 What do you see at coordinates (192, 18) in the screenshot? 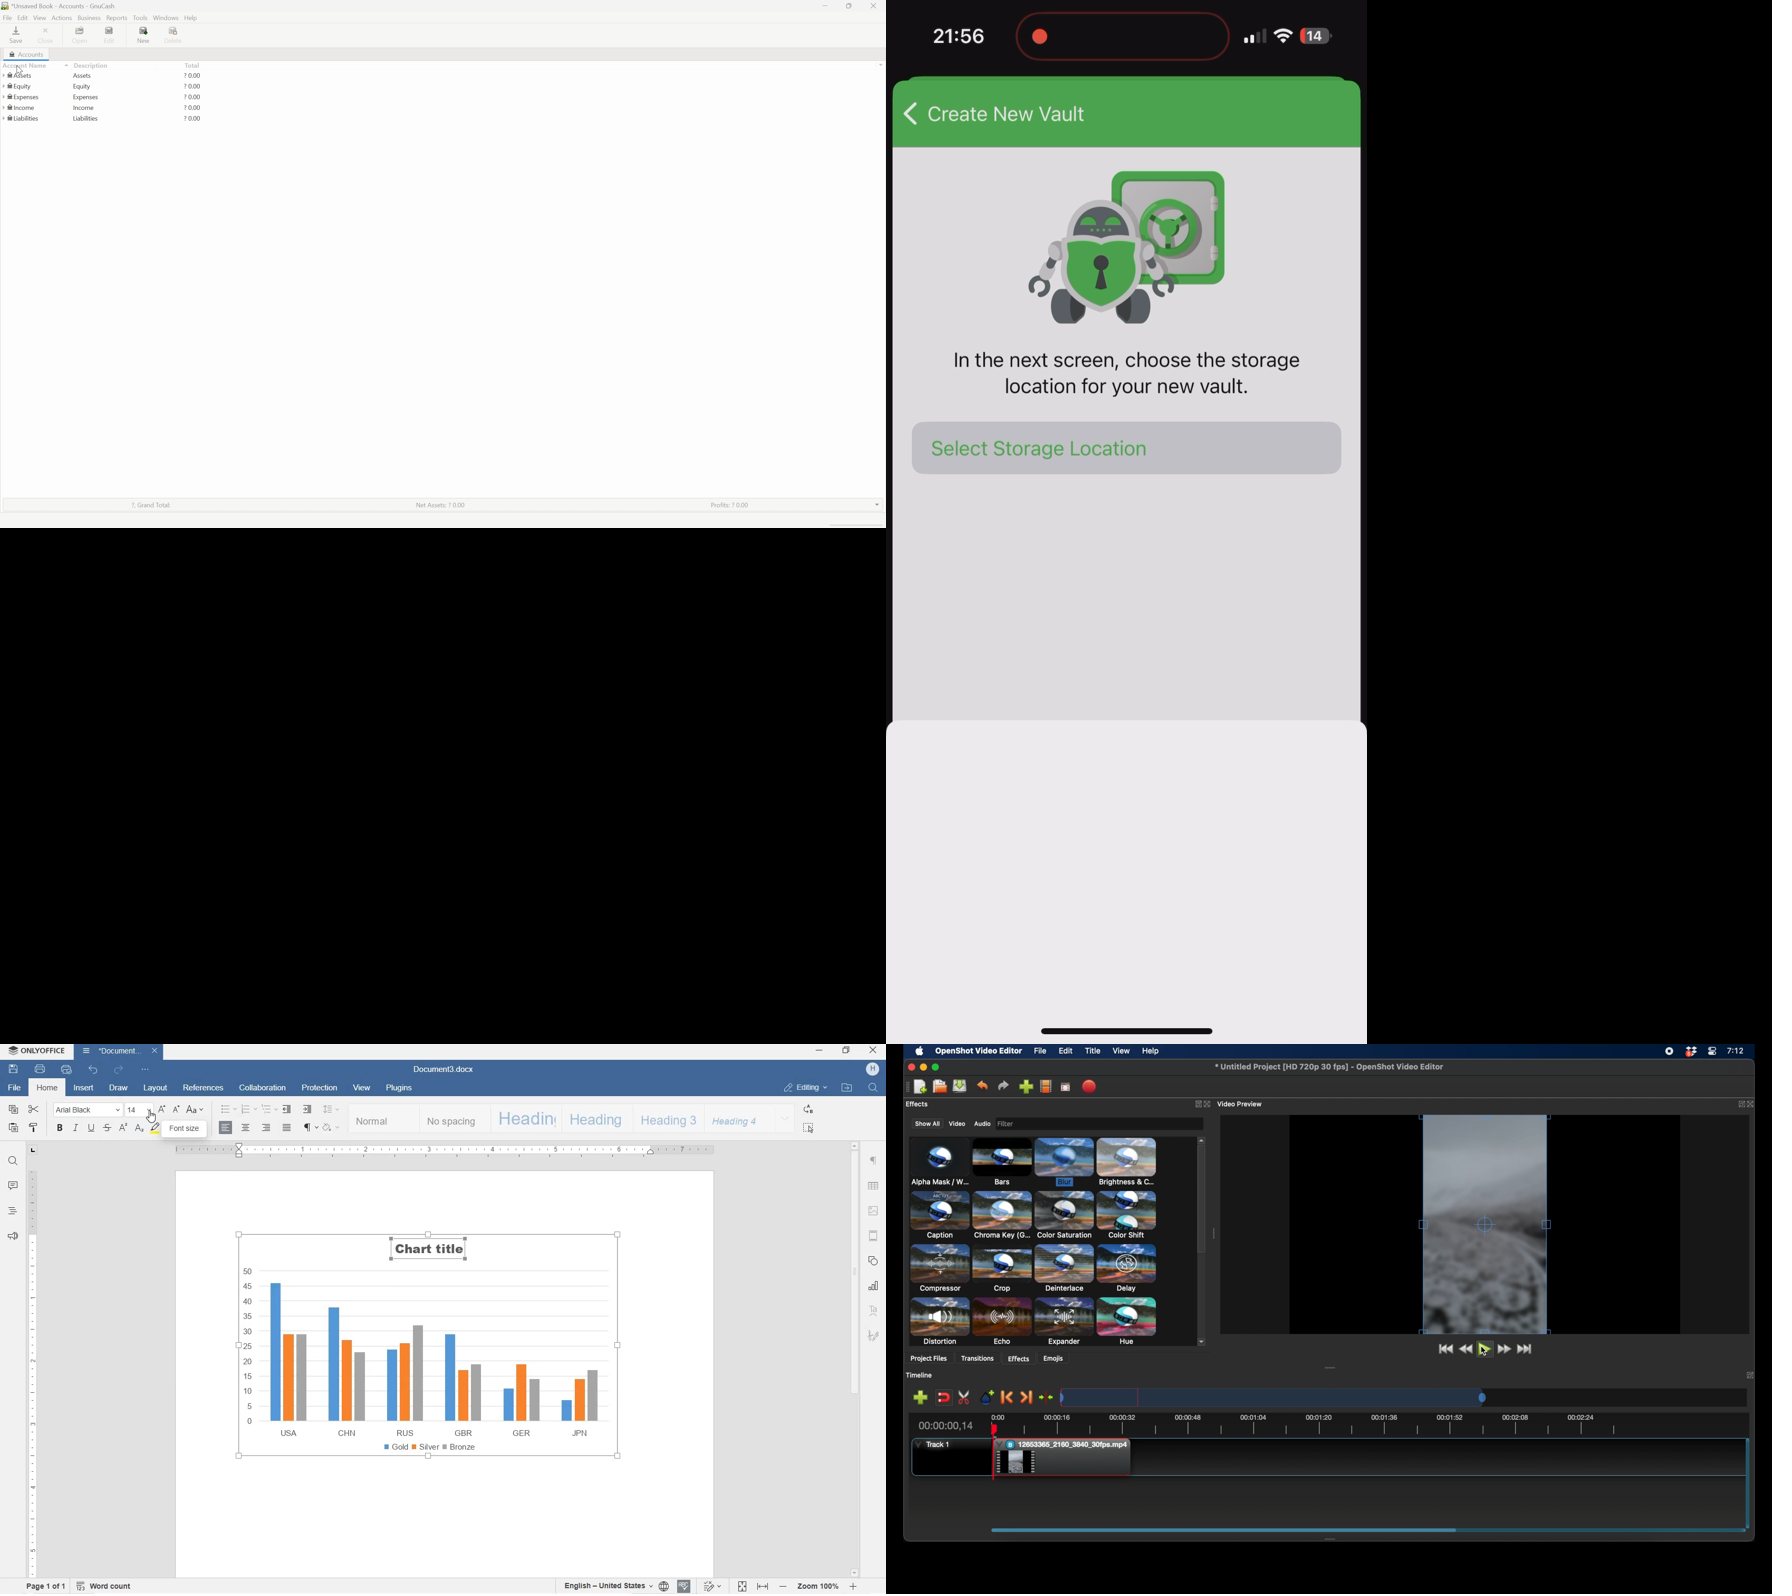
I see `help` at bounding box center [192, 18].